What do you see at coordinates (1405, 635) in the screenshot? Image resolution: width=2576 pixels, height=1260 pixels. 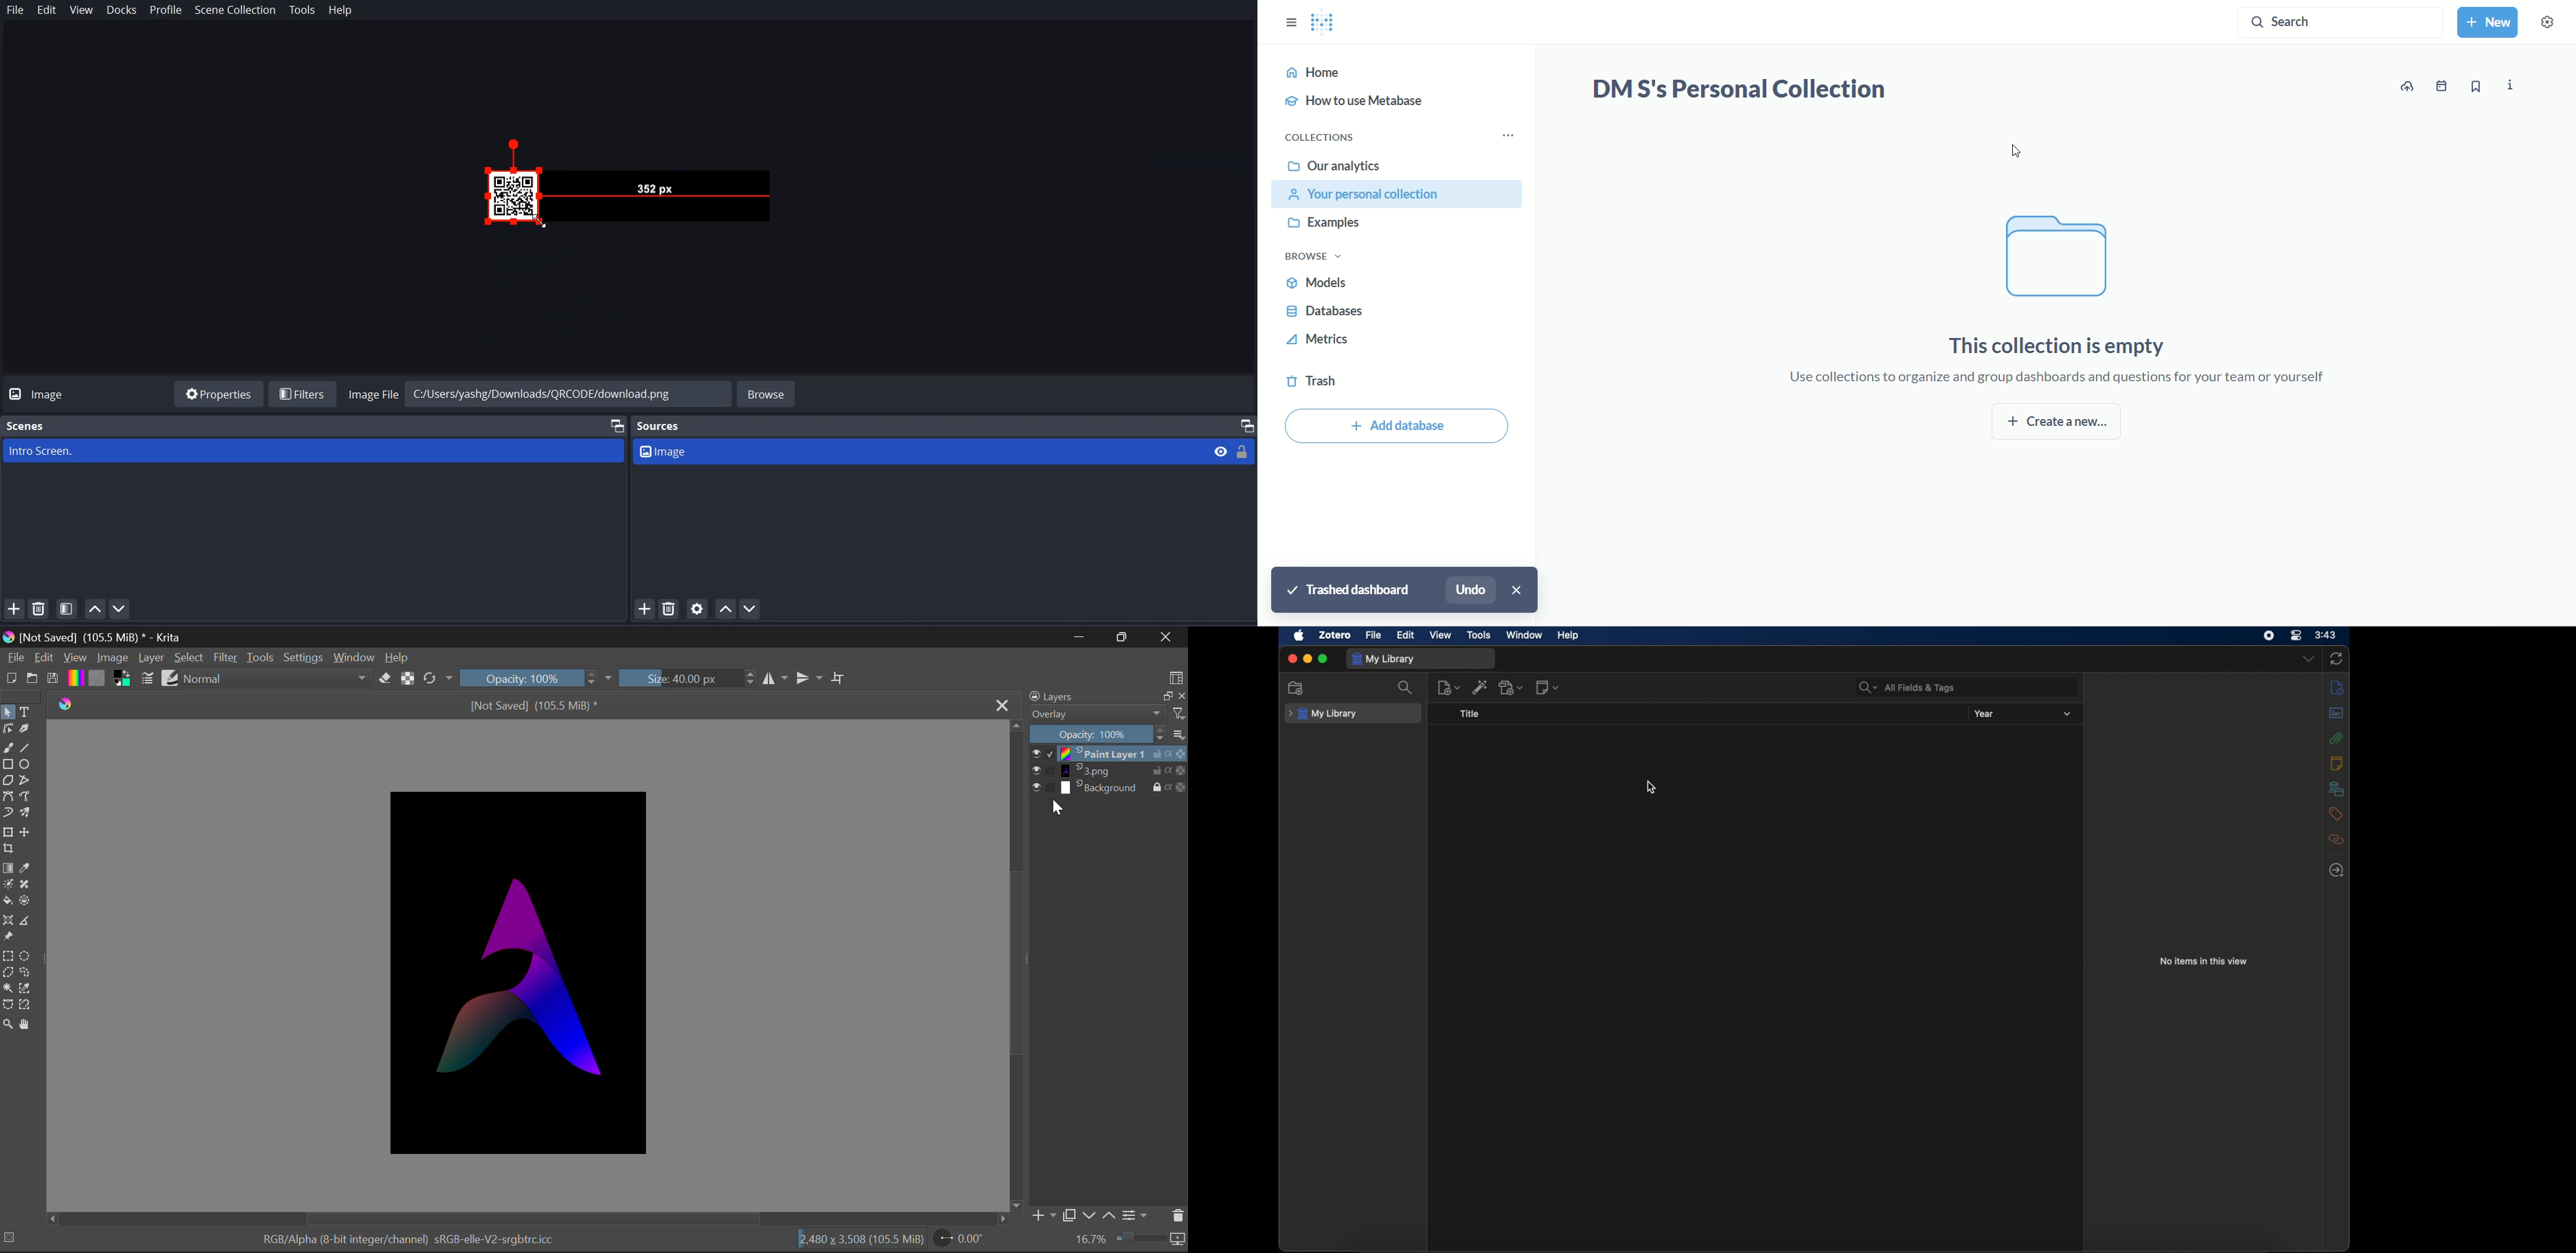 I see `edit` at bounding box center [1405, 635].